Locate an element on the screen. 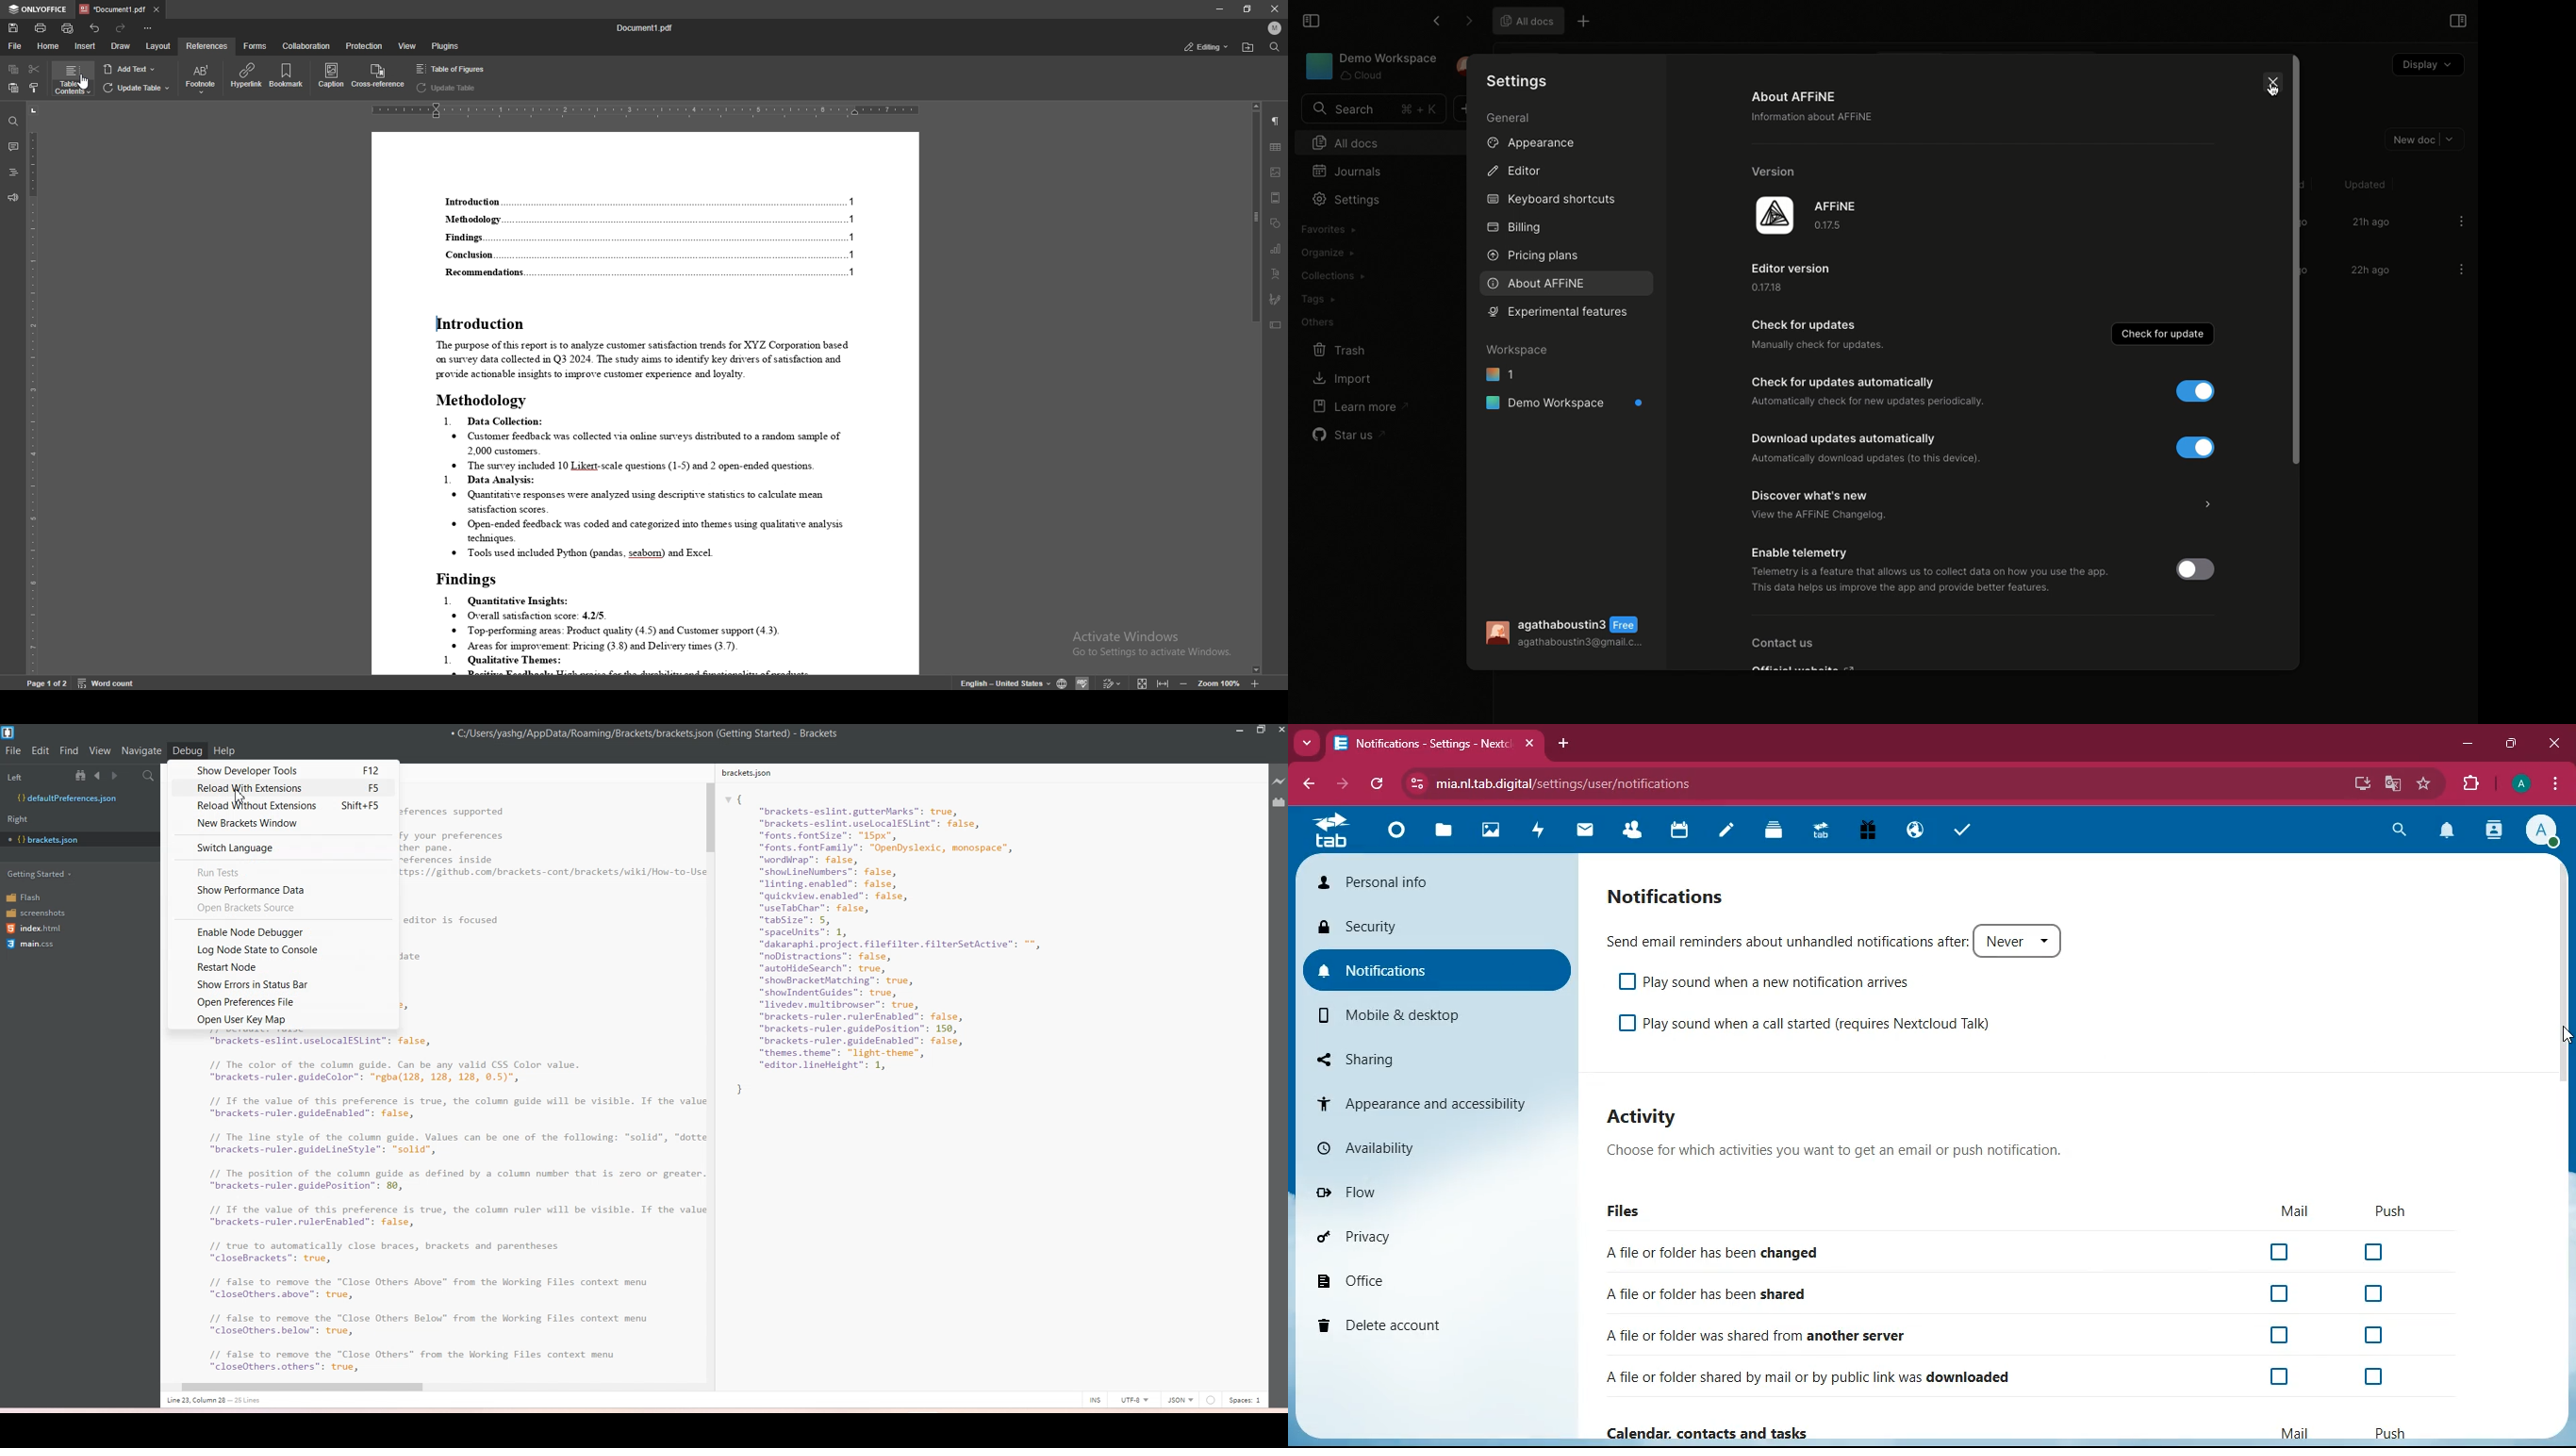 This screenshot has width=2576, height=1456. maximize is located at coordinates (2510, 744).